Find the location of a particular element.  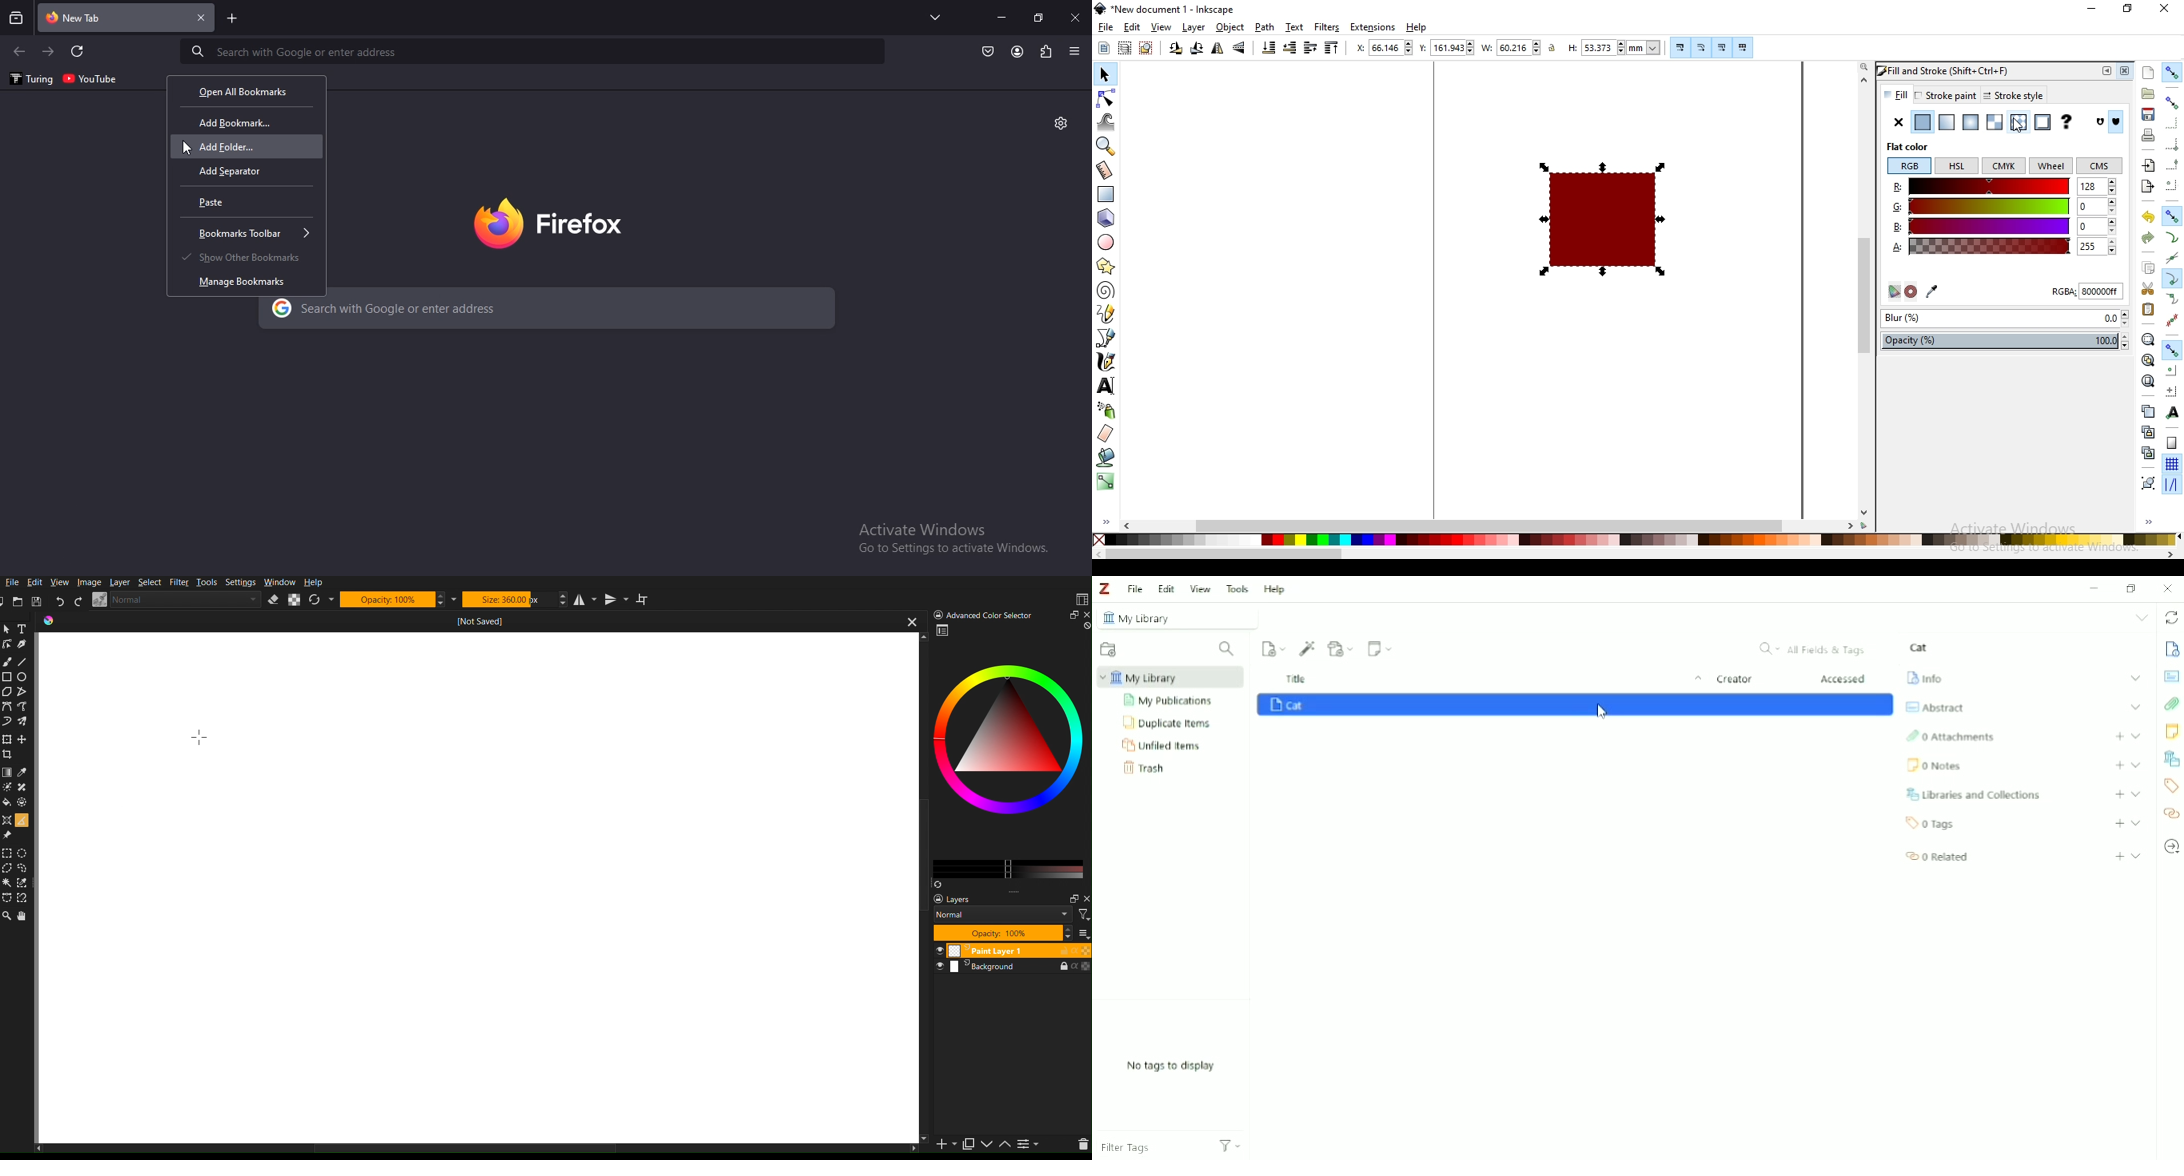

Expand section is located at coordinates (2136, 823).